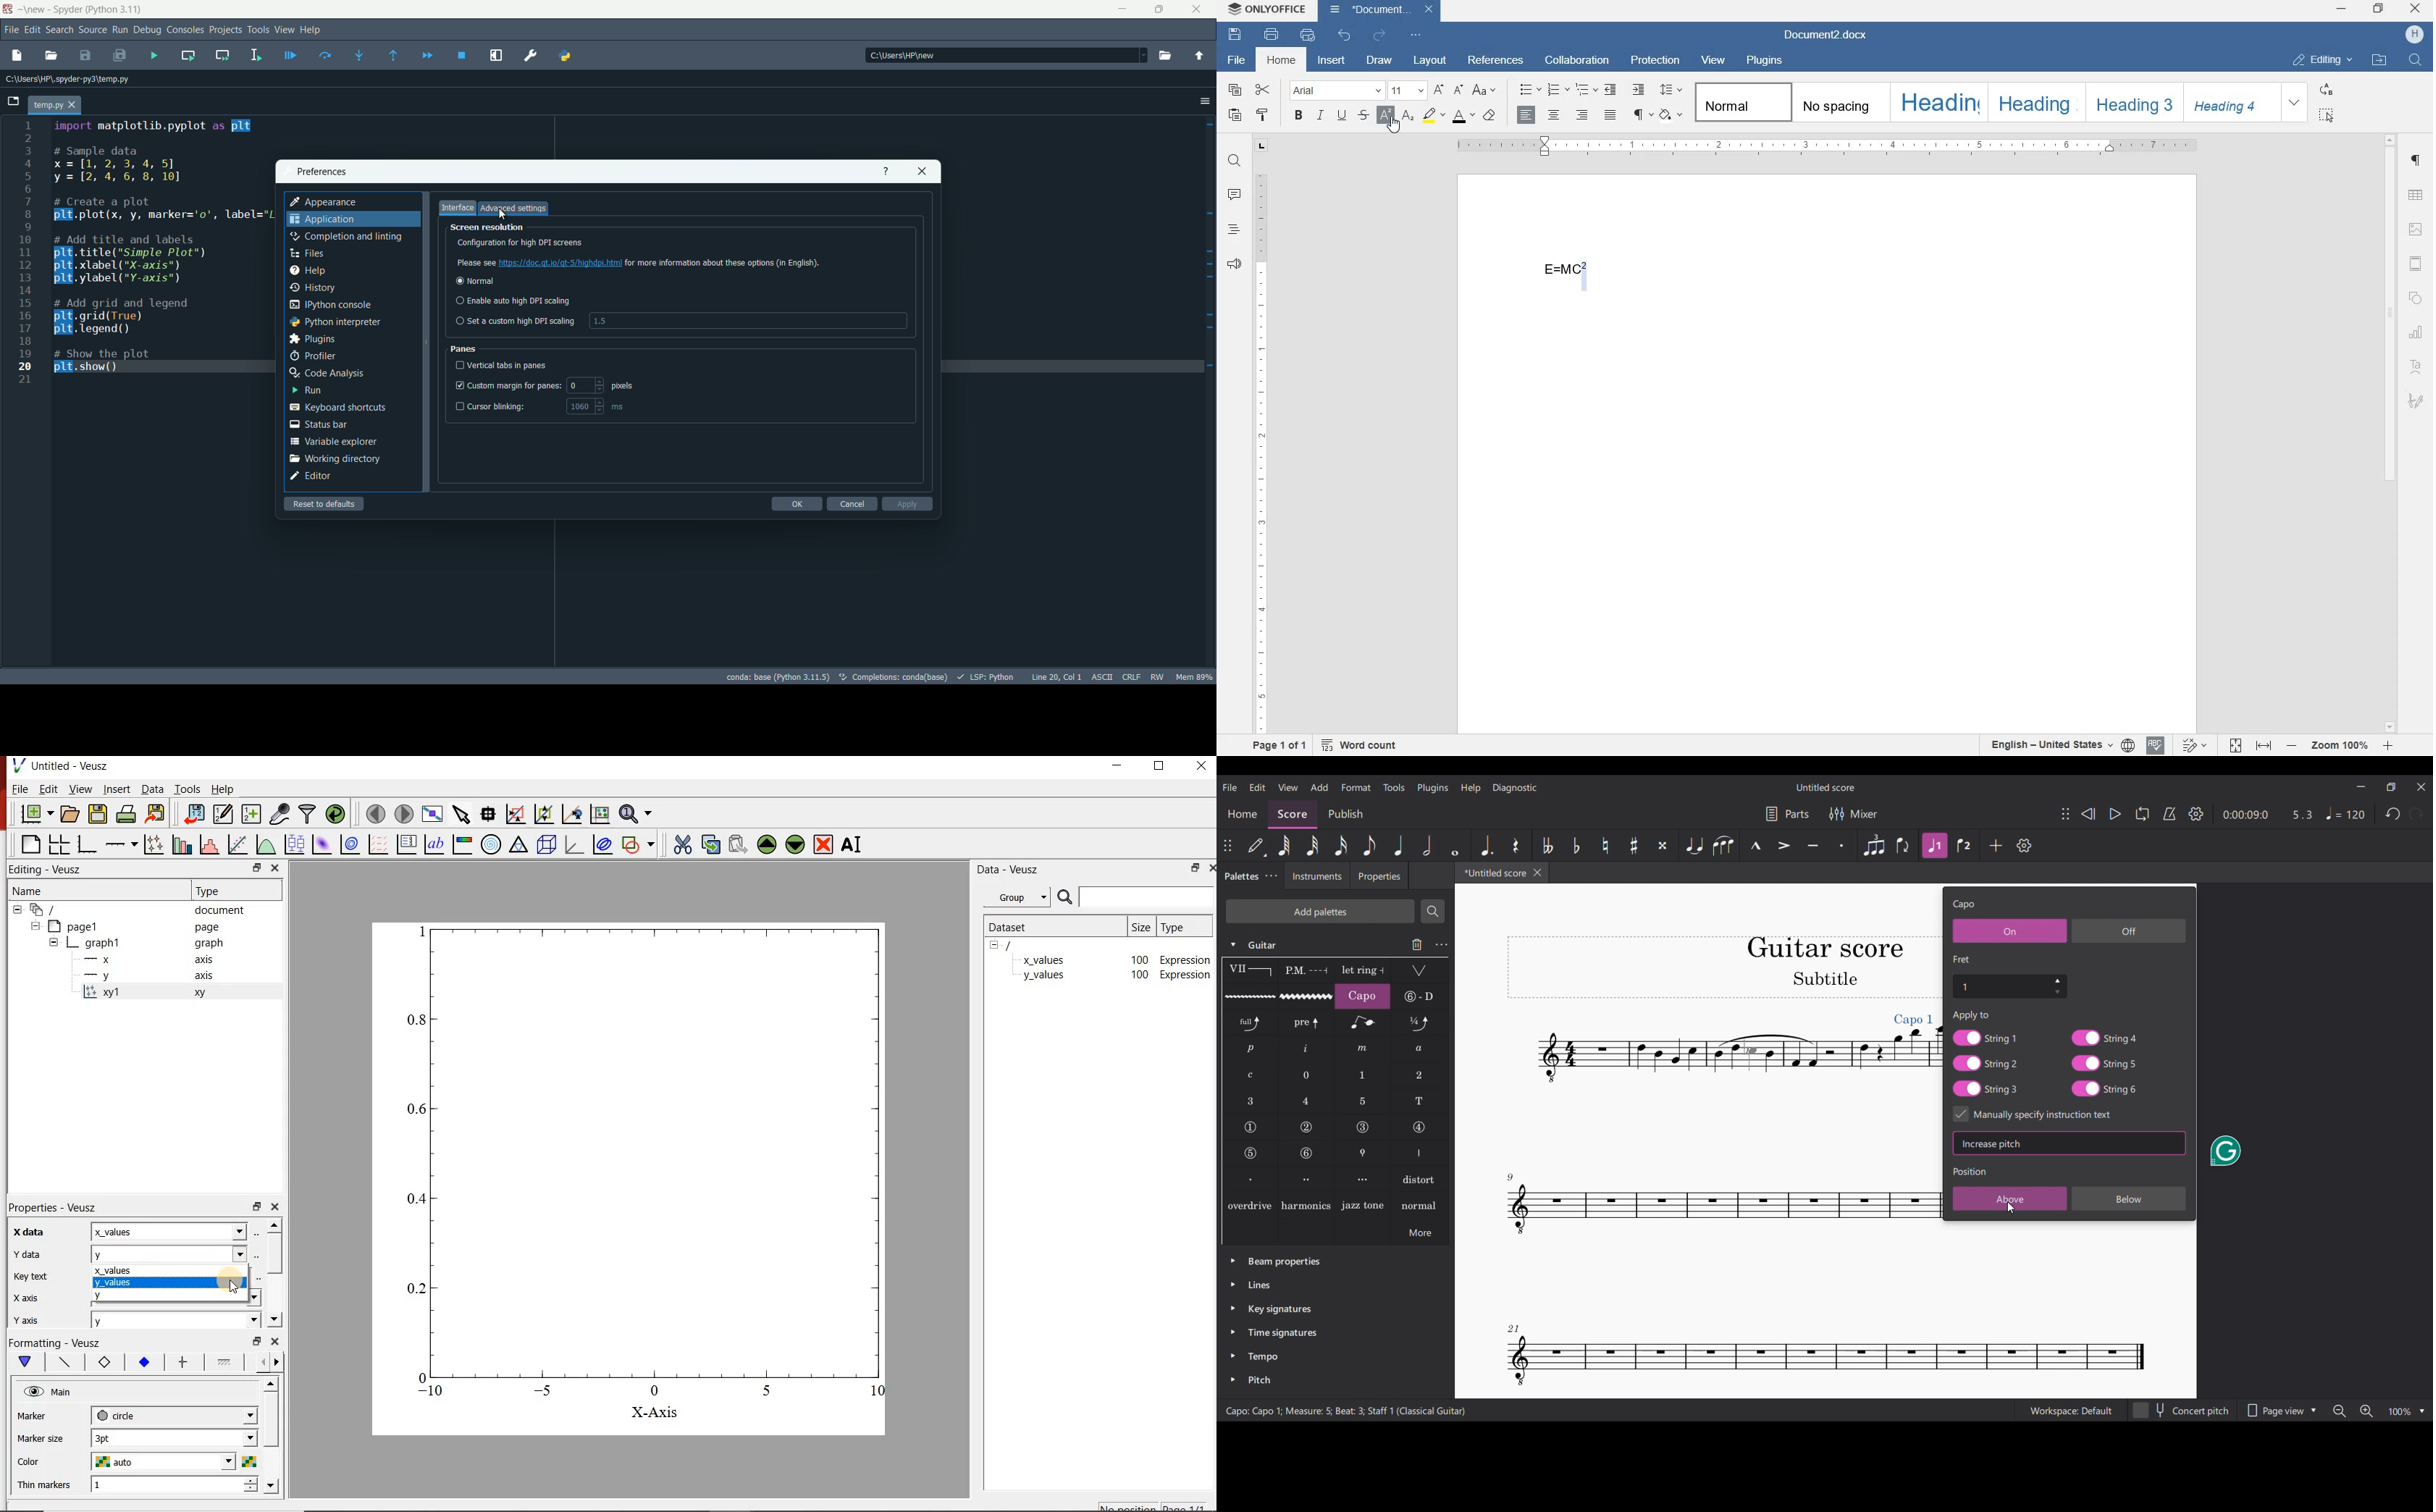 Image resolution: width=2436 pixels, height=1512 pixels. I want to click on search, so click(59, 29).